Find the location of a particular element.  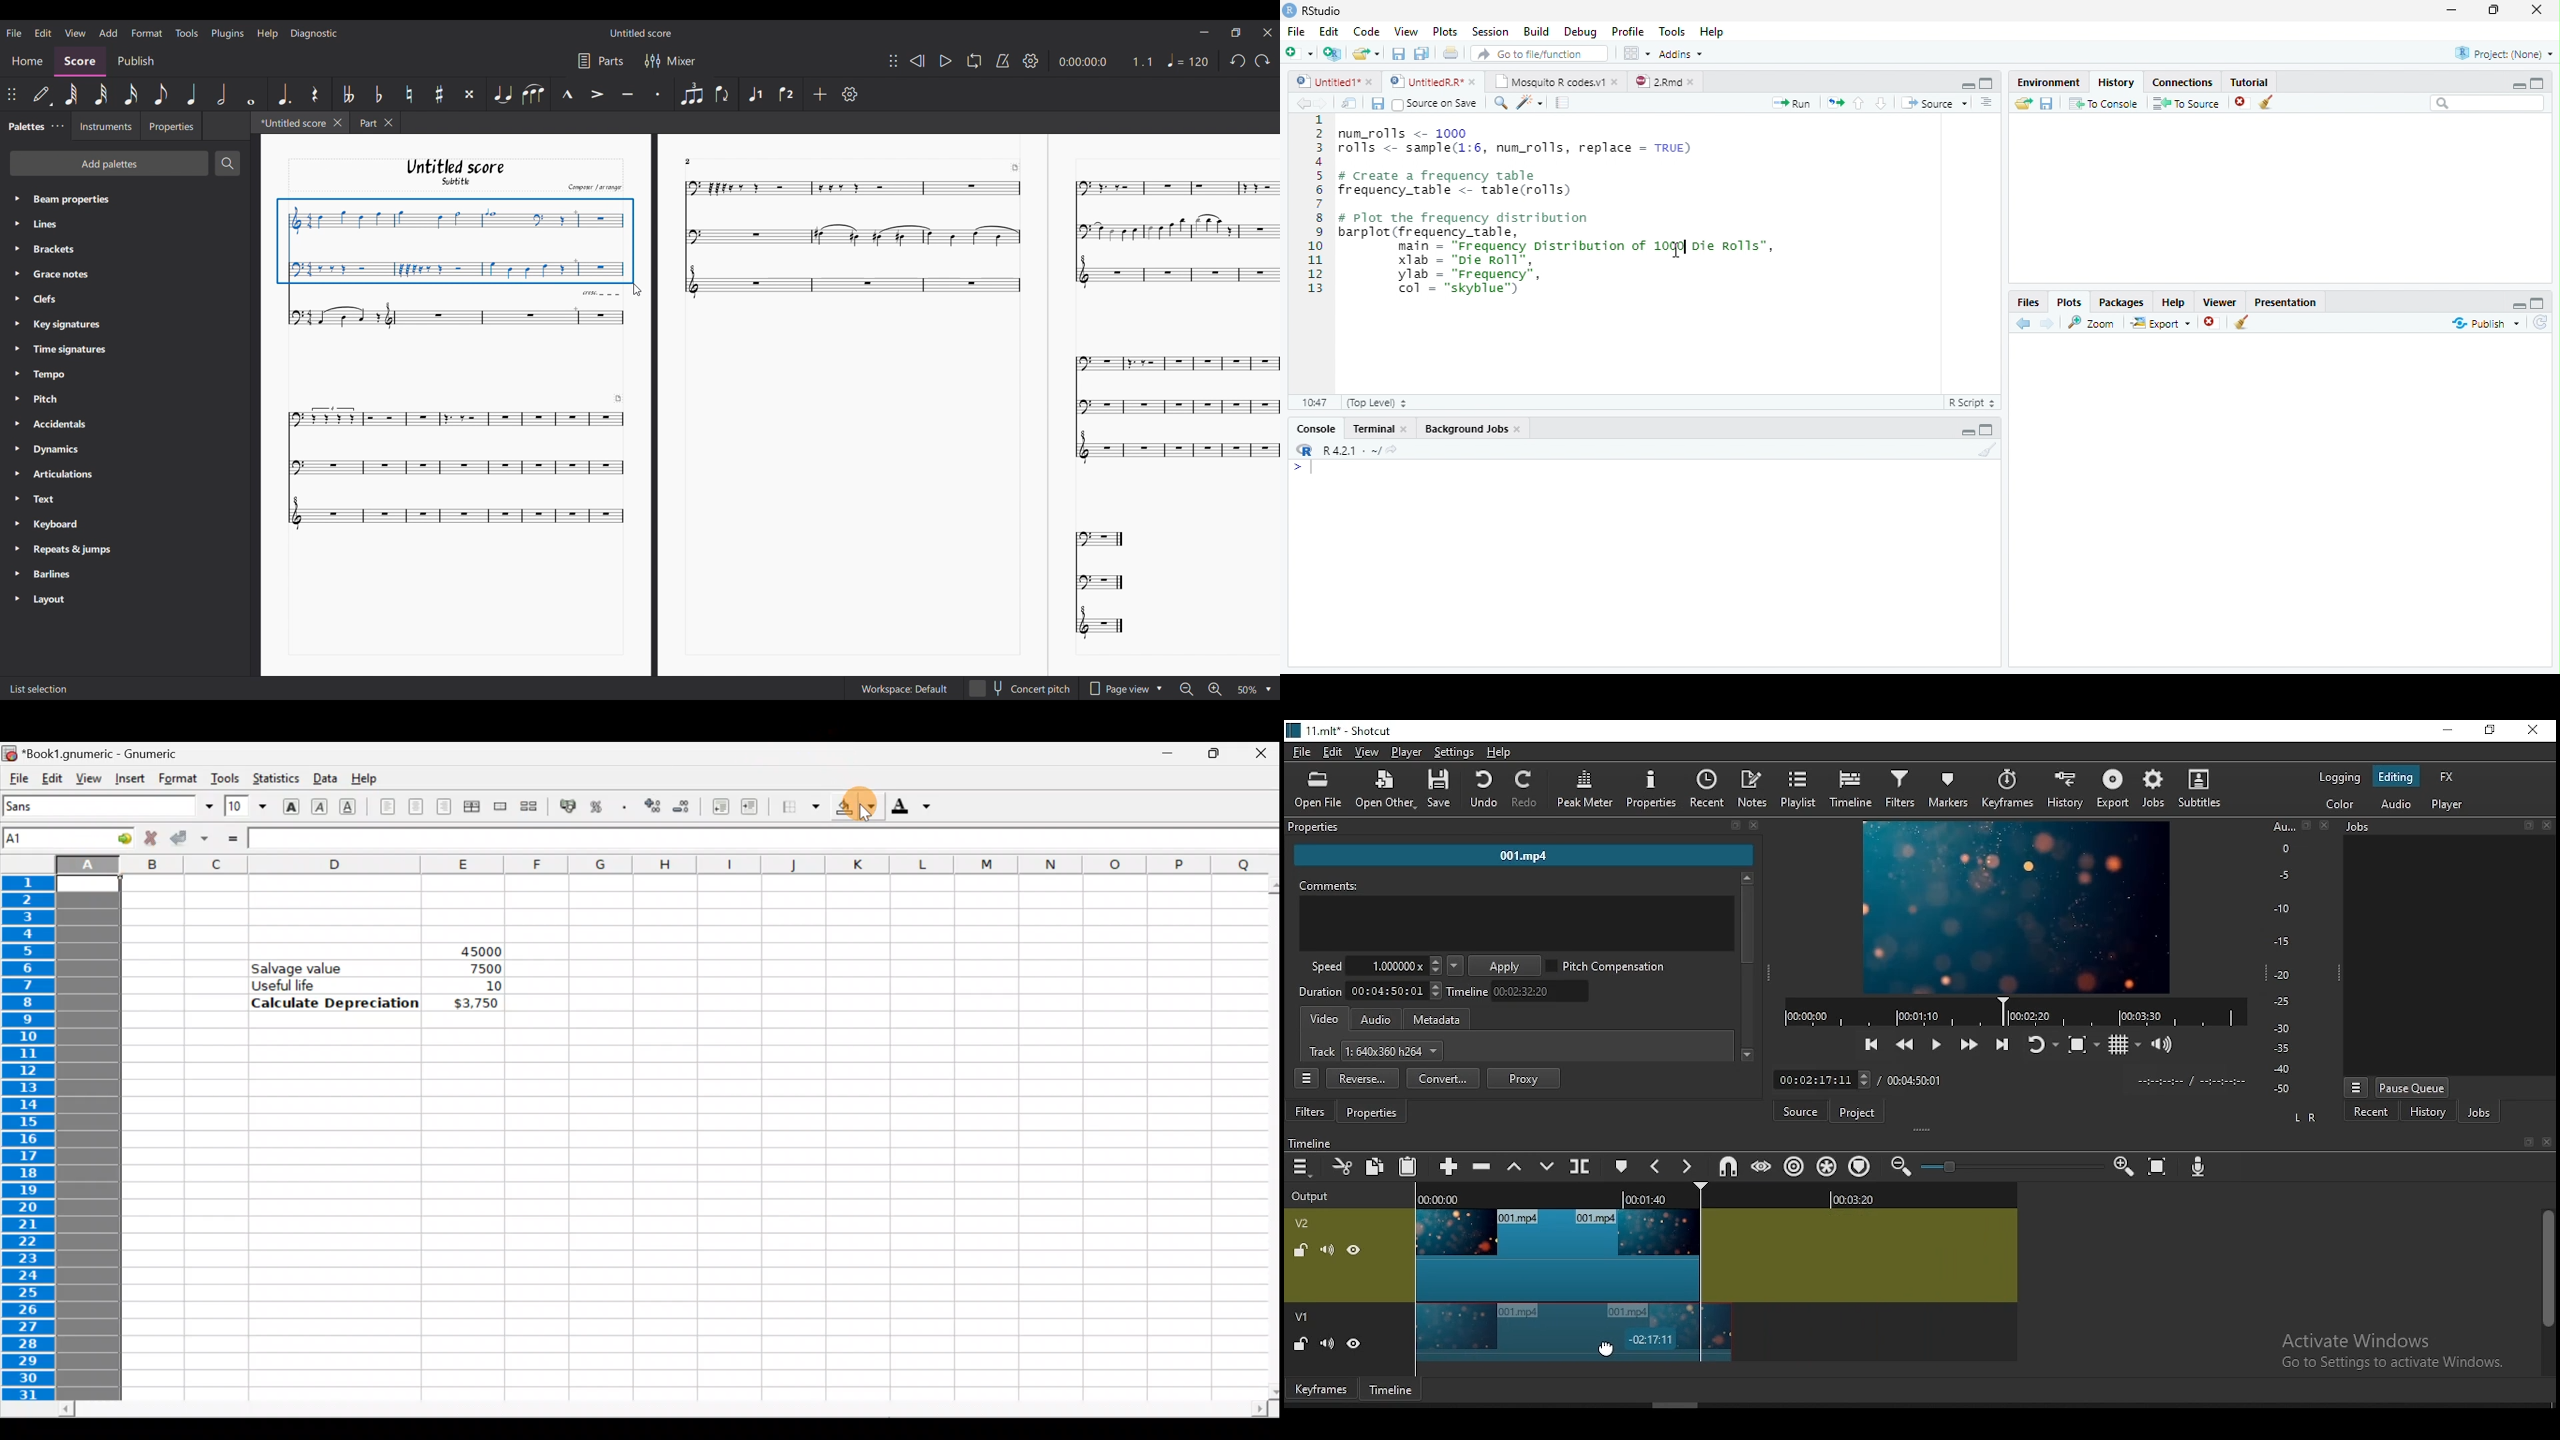

record audio is located at coordinates (2200, 1168).